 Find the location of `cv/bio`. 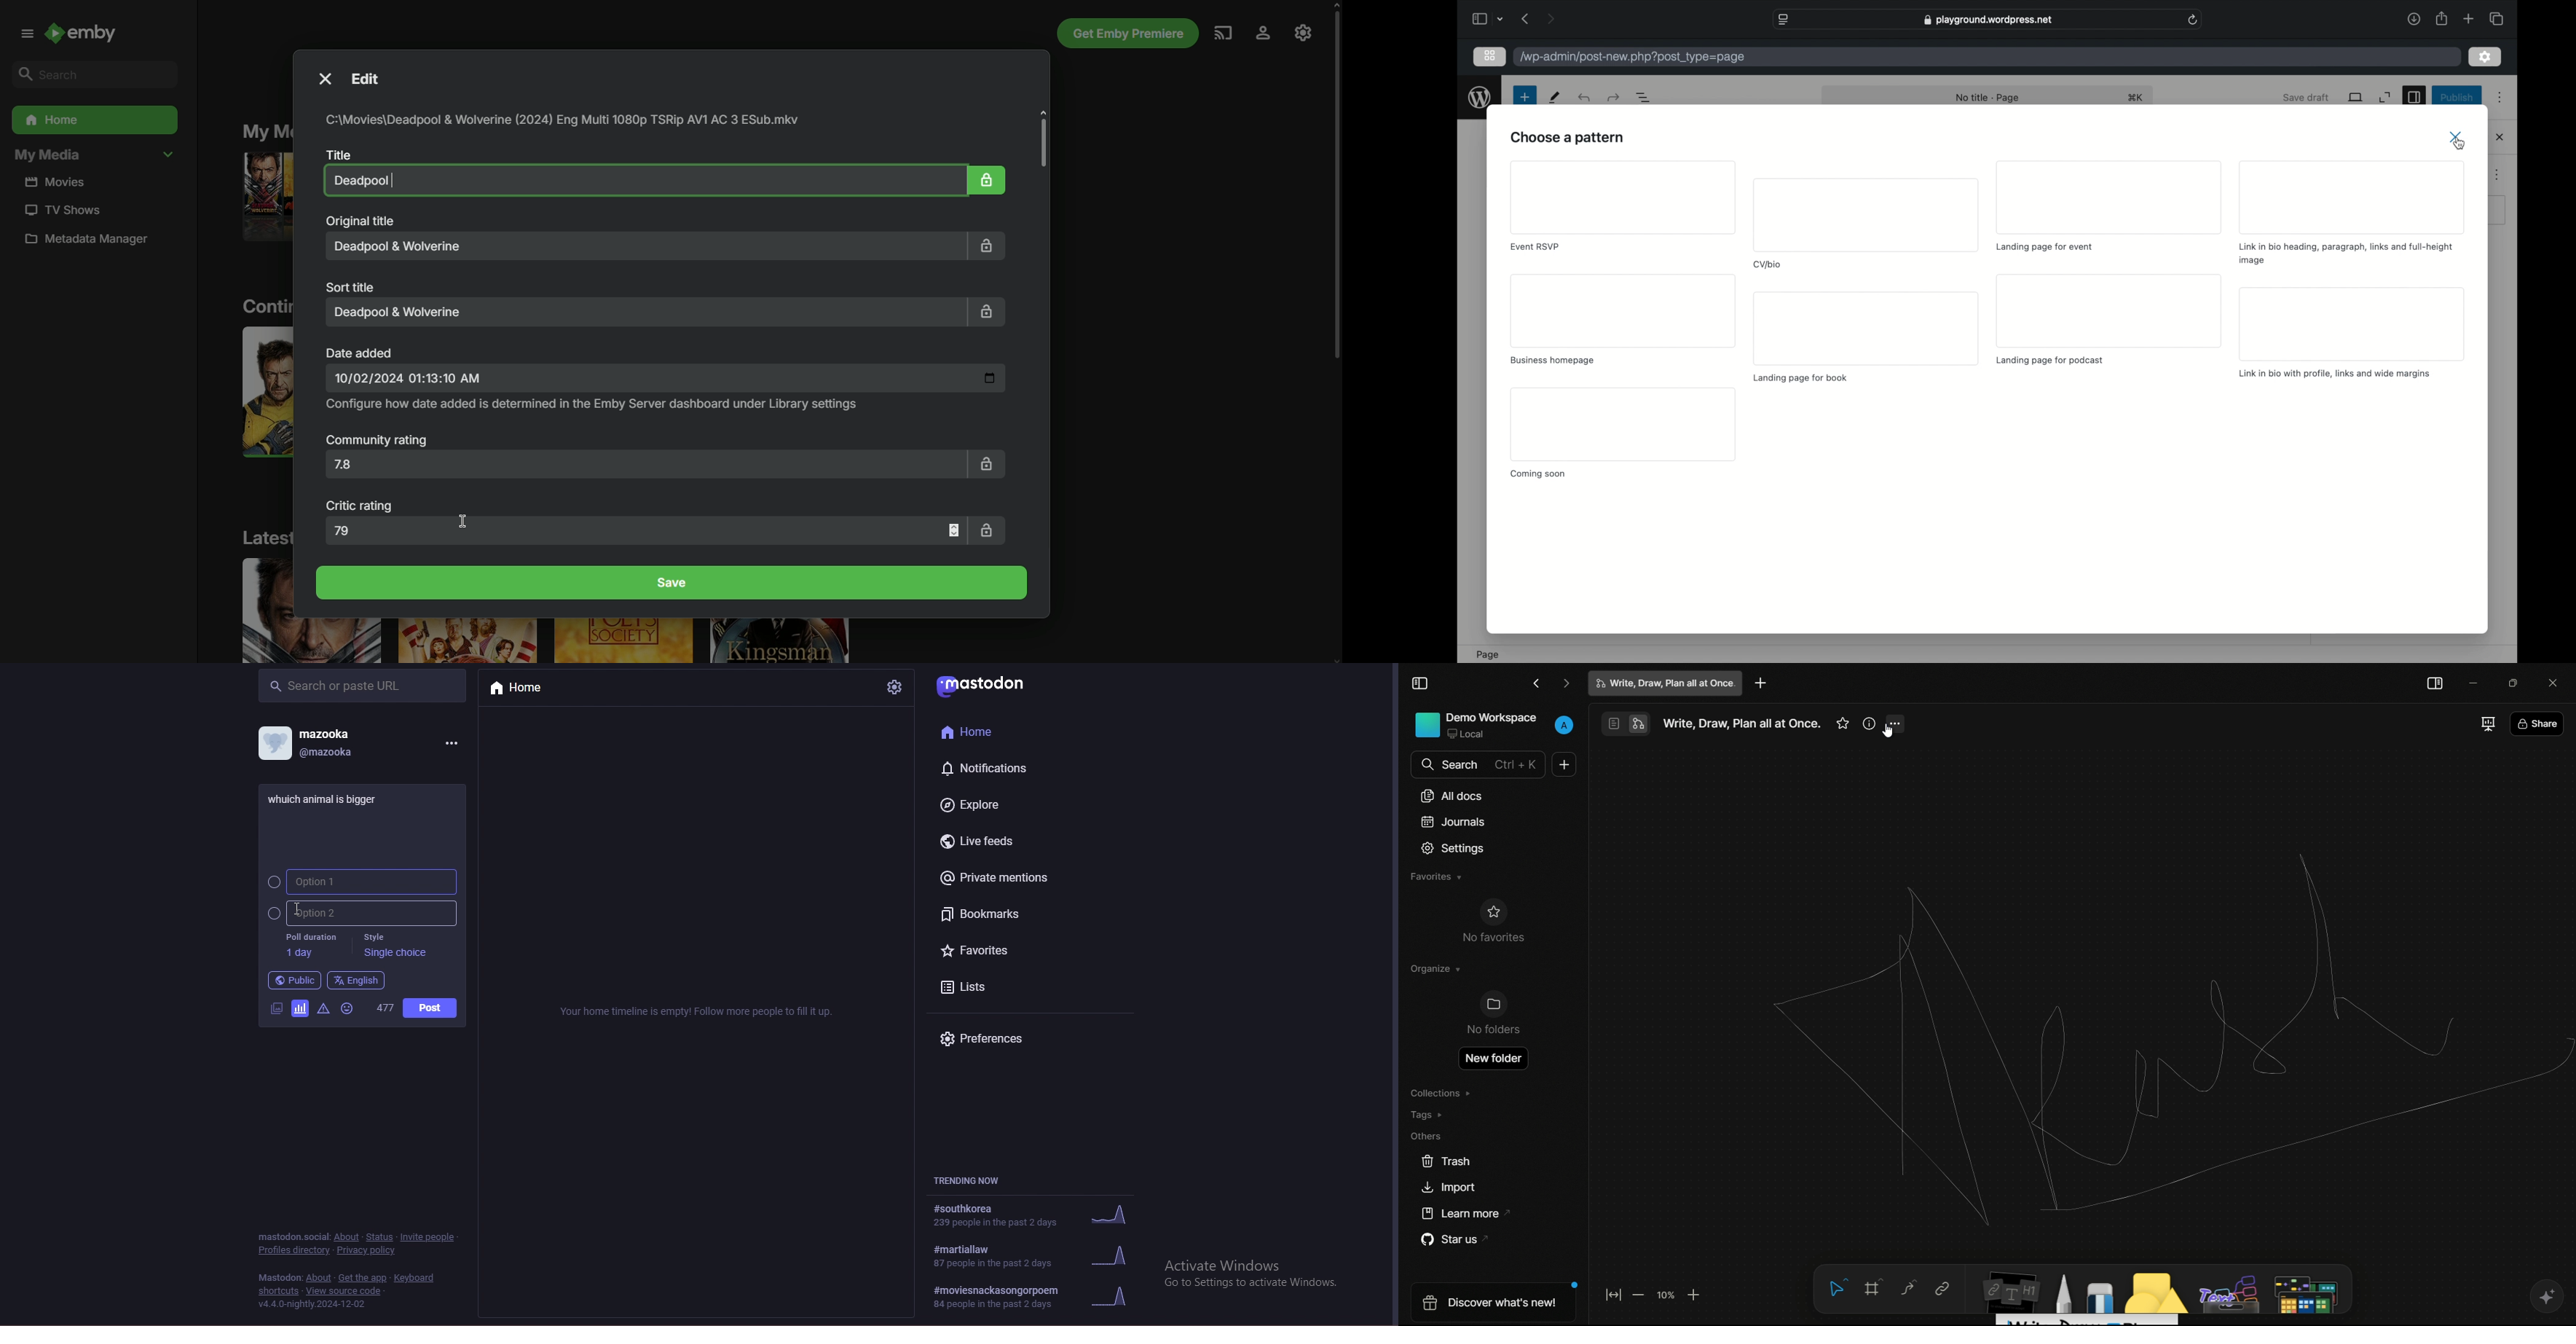

cv/bio is located at coordinates (1768, 265).